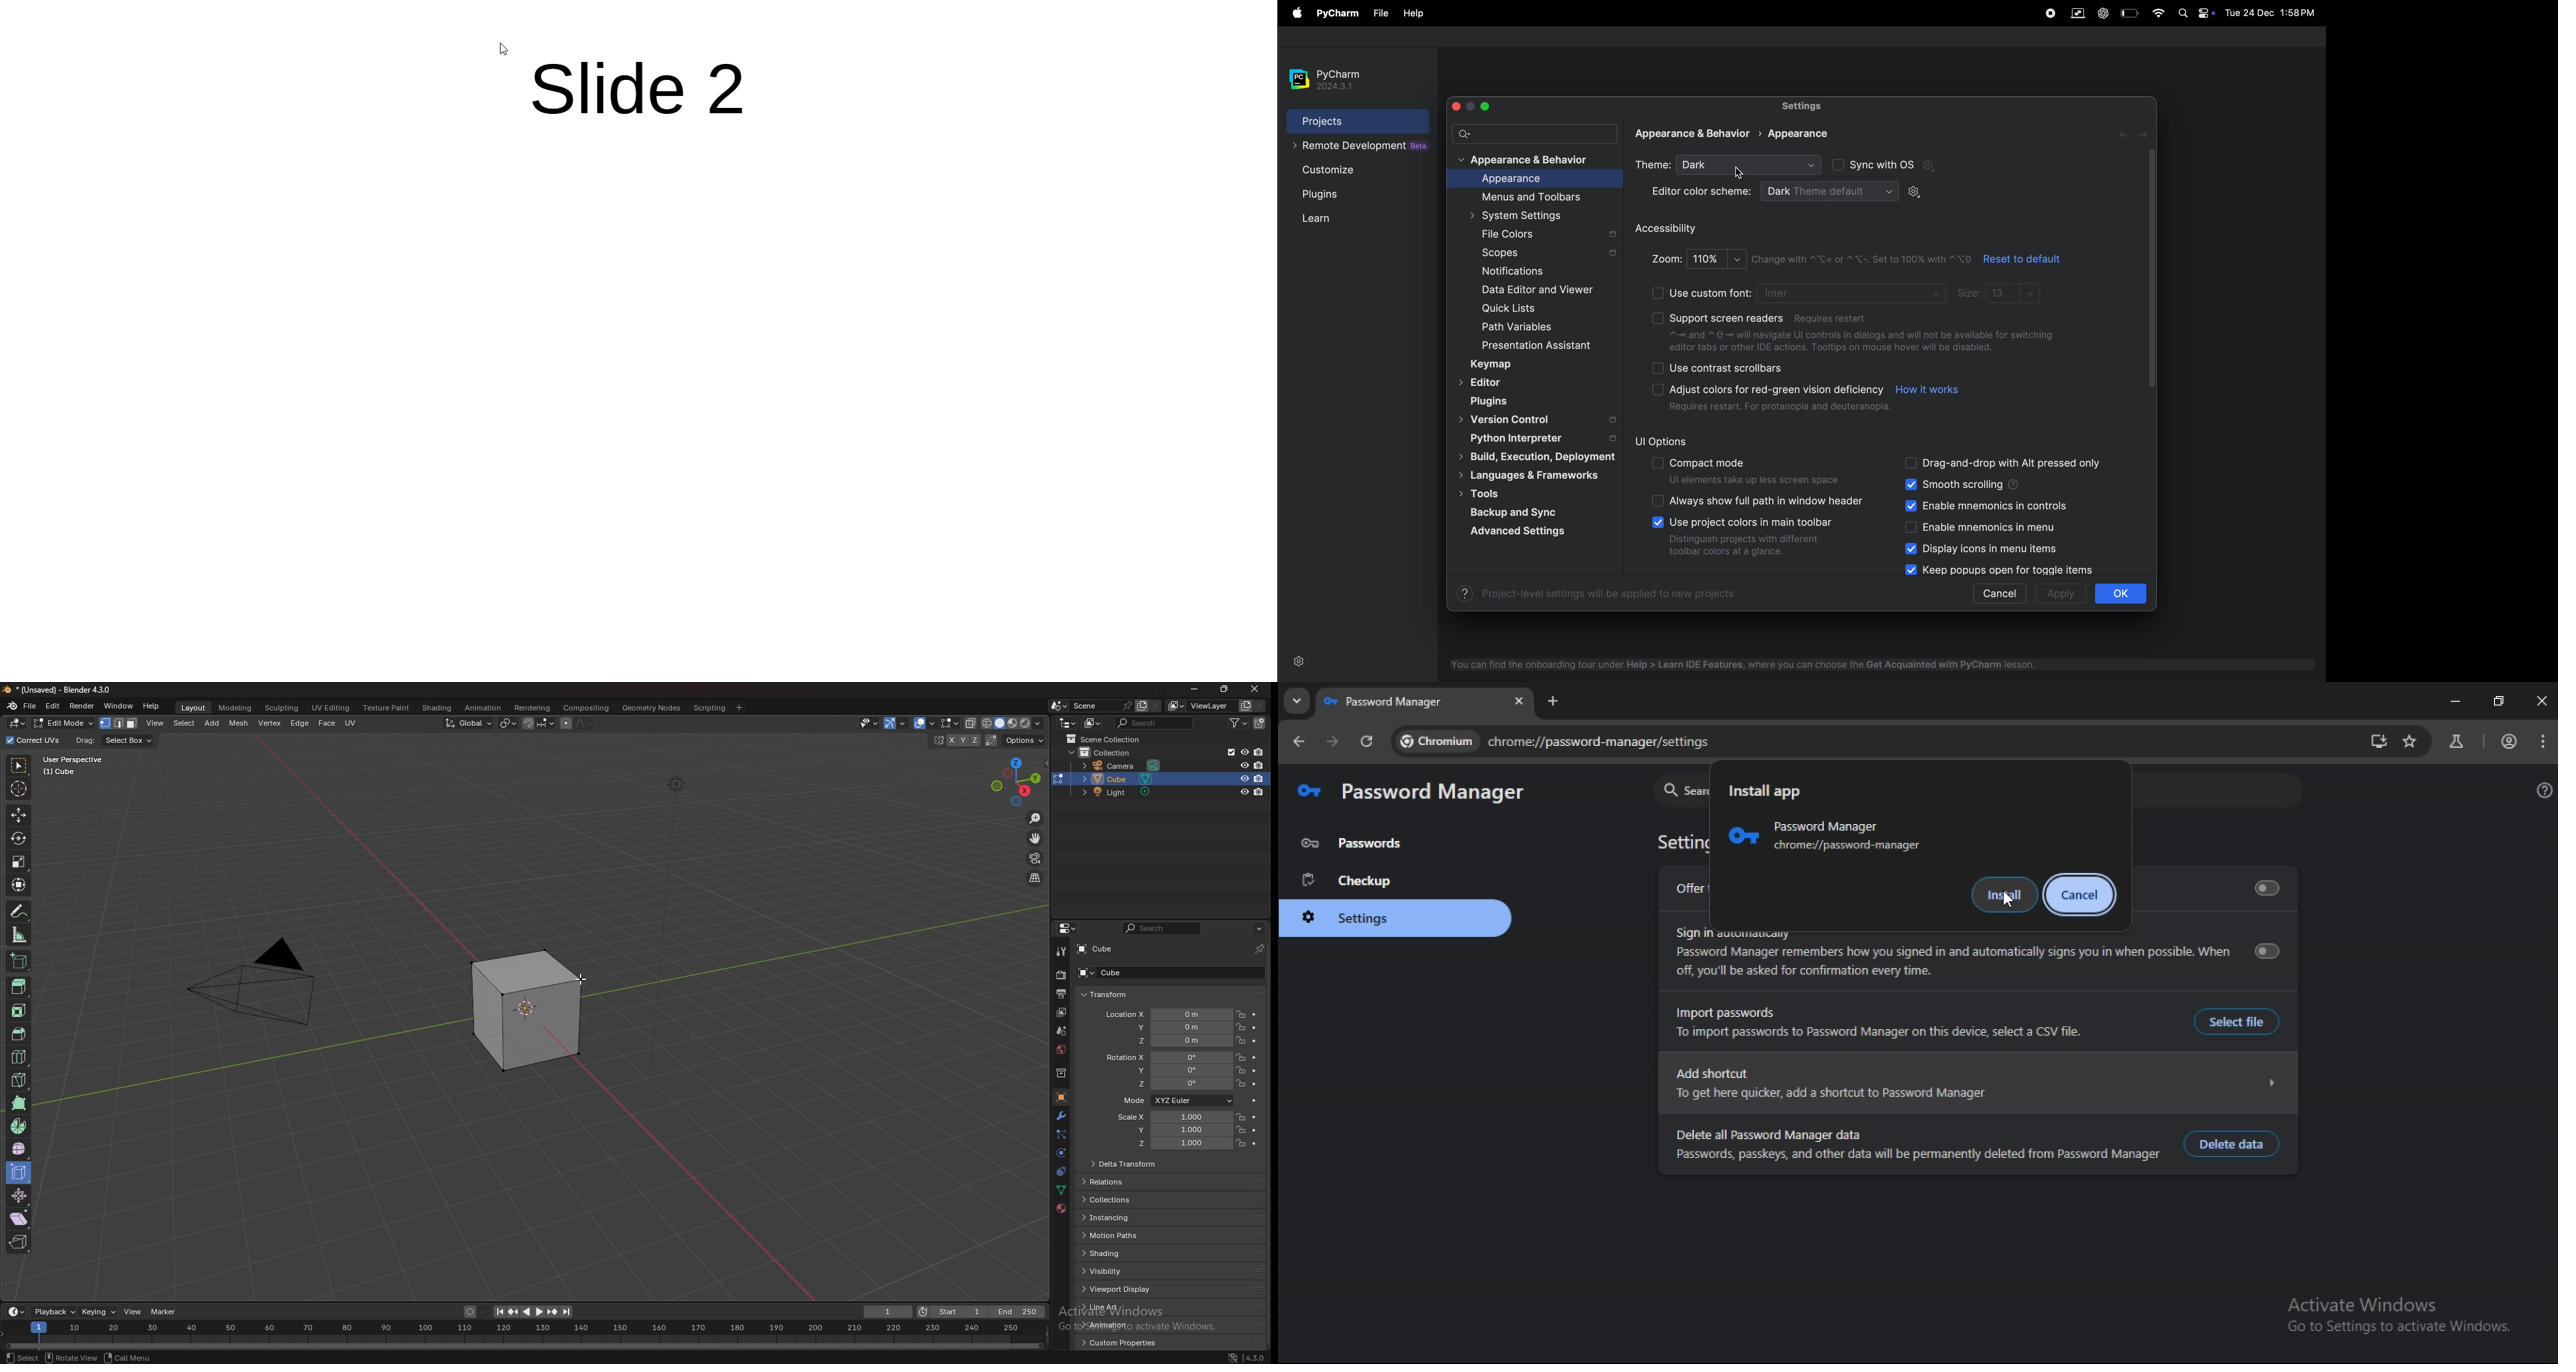  I want to click on add workspace, so click(740, 708).